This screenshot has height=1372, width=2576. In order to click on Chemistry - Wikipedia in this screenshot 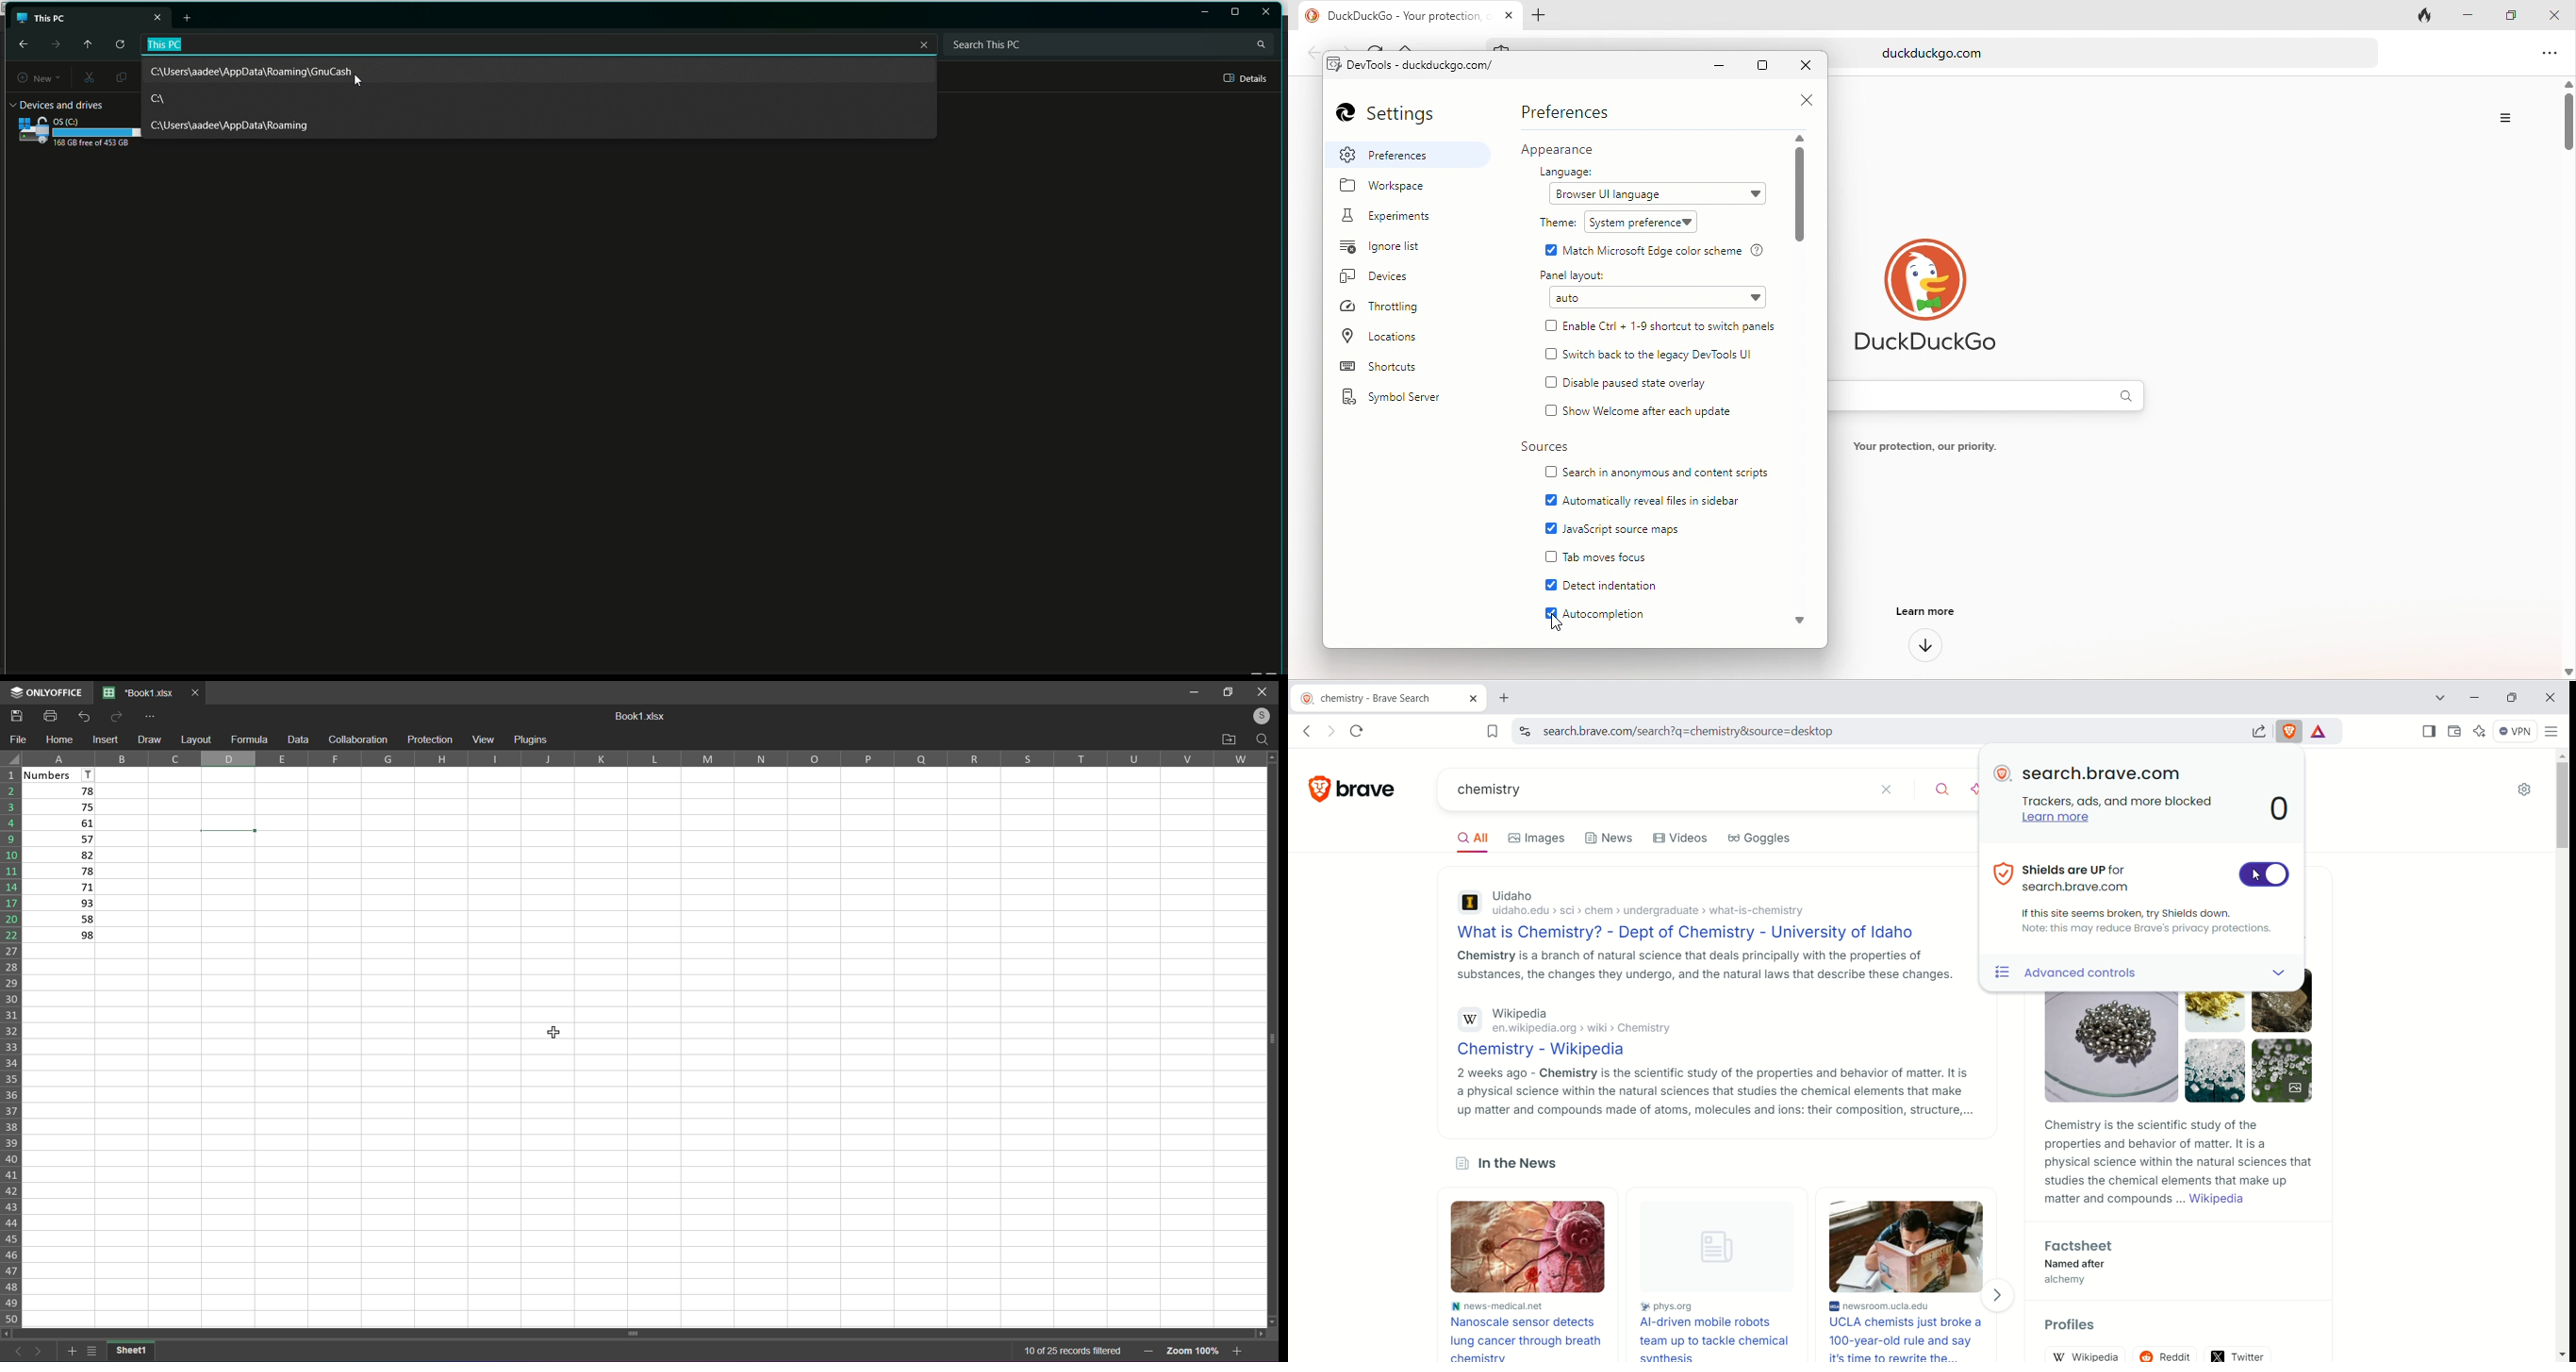, I will do `click(1710, 1052)`.